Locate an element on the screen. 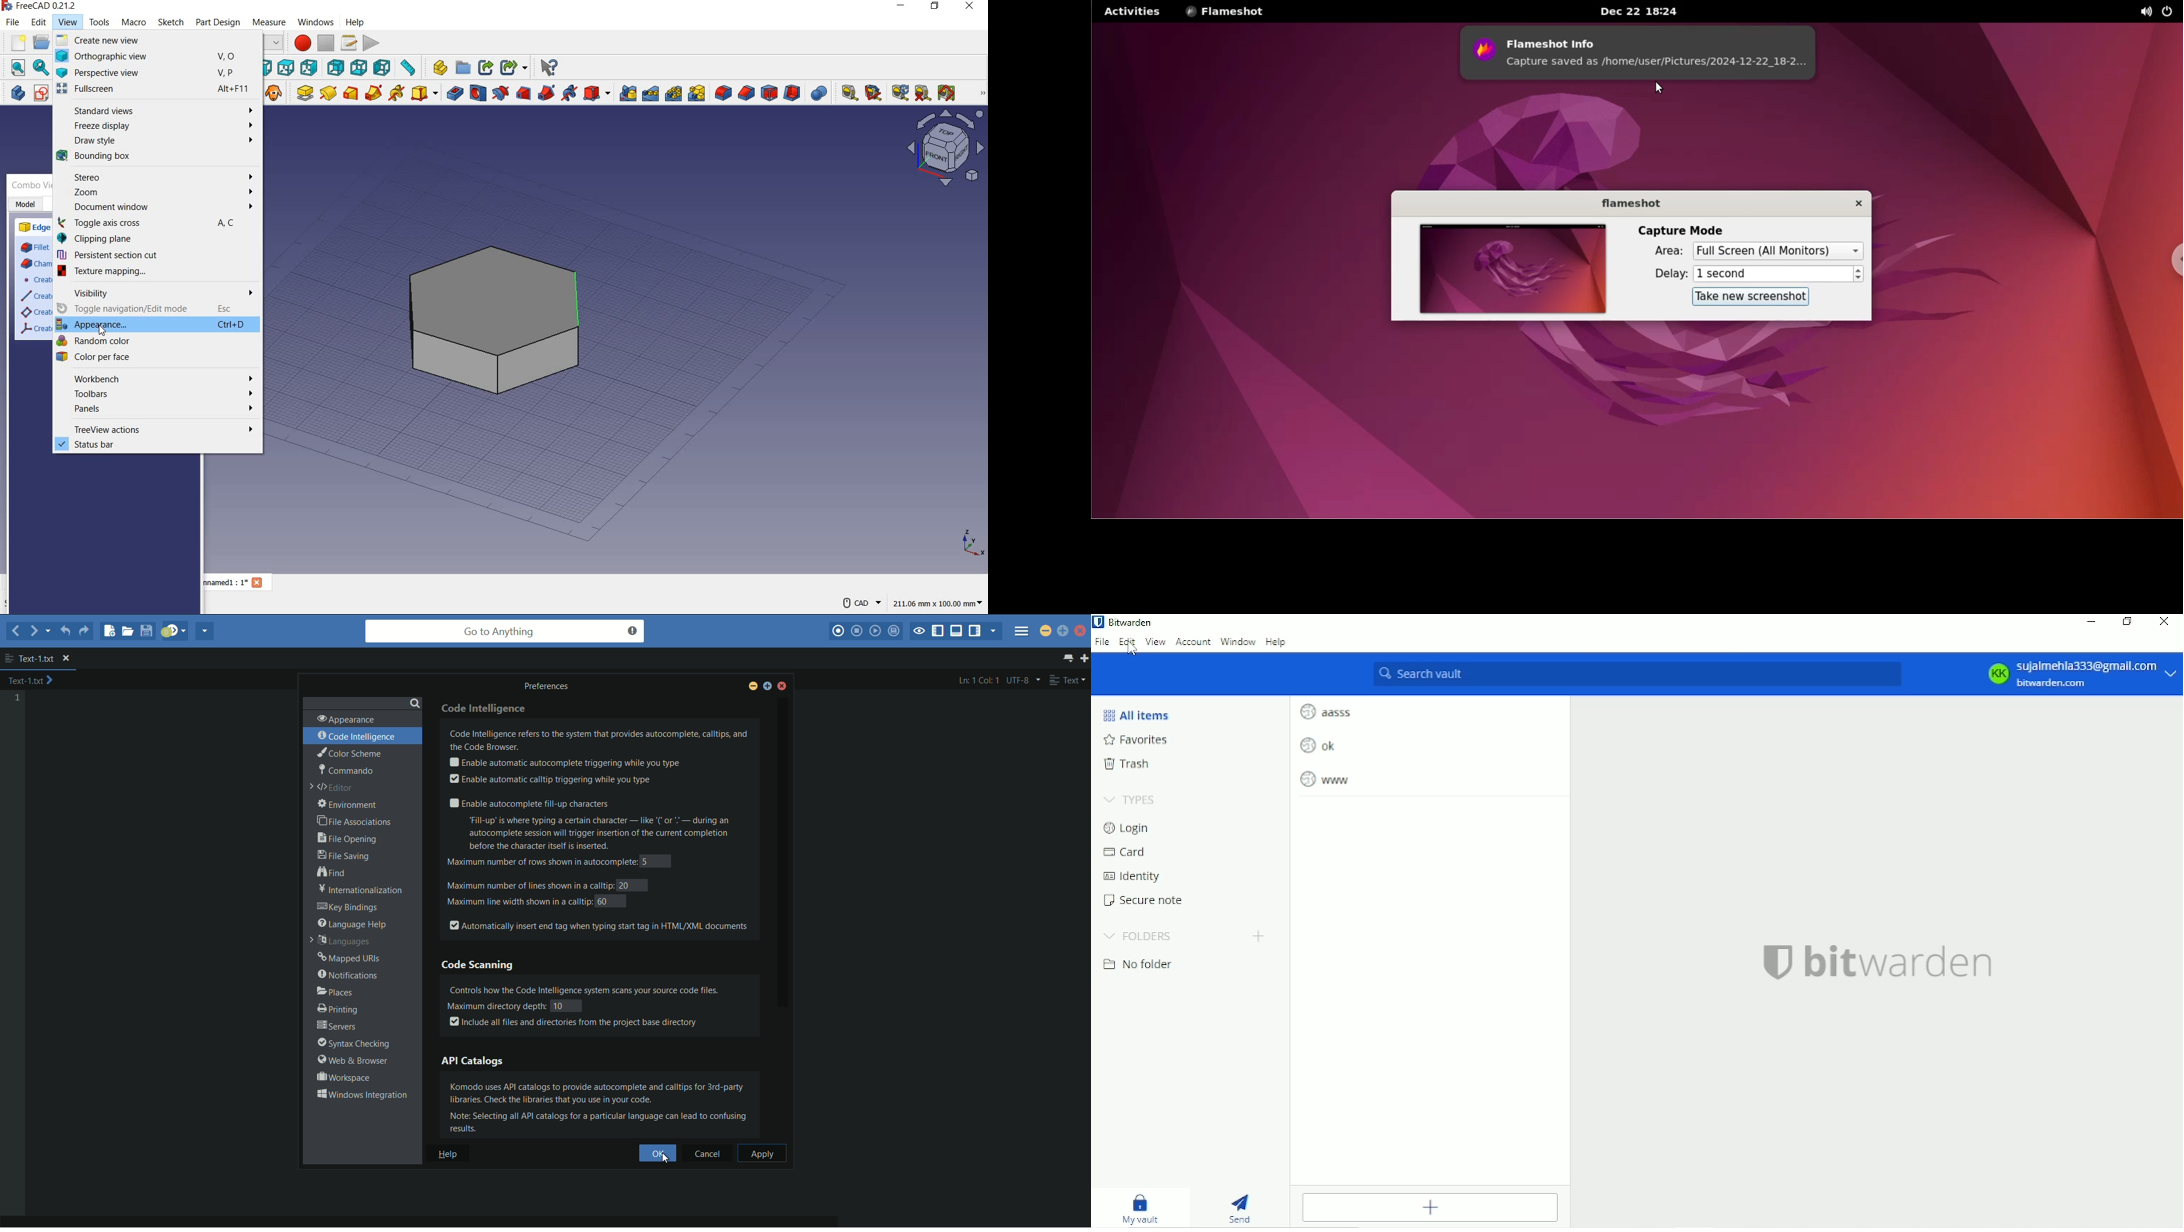 This screenshot has height=1232, width=2184. Restore down is located at coordinates (2128, 623).